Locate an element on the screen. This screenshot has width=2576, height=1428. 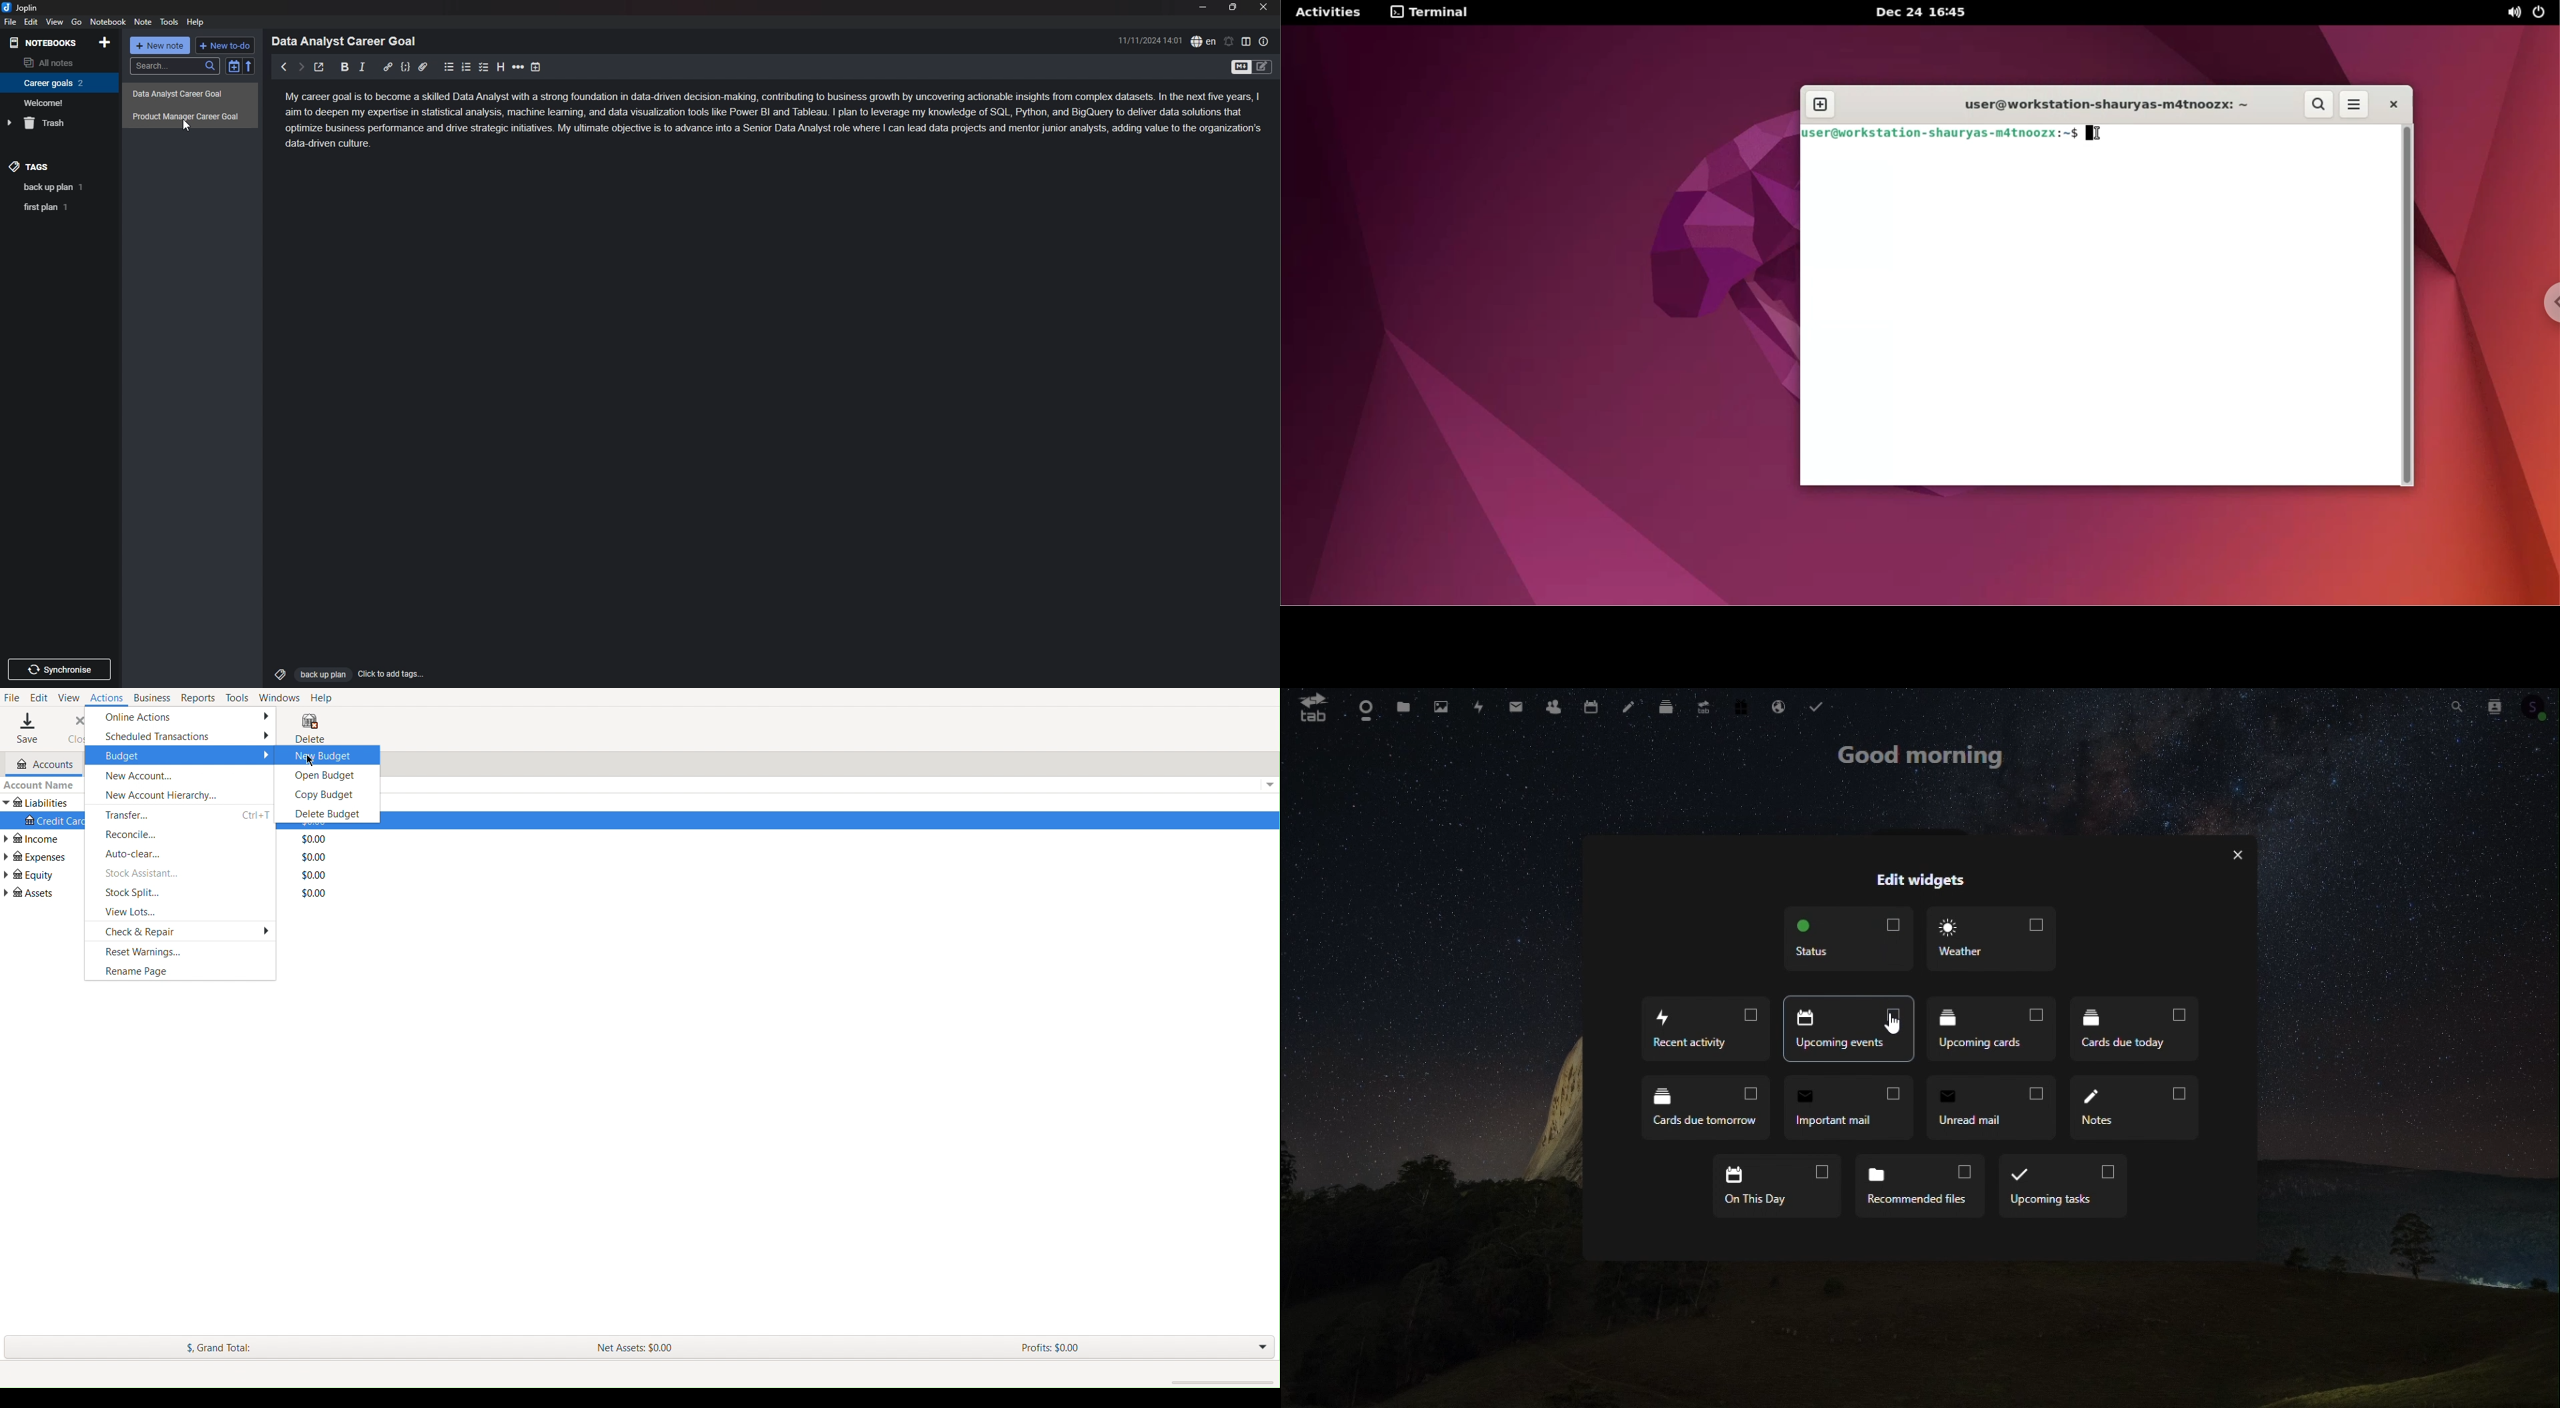
toggle editor is located at coordinates (1240, 68).